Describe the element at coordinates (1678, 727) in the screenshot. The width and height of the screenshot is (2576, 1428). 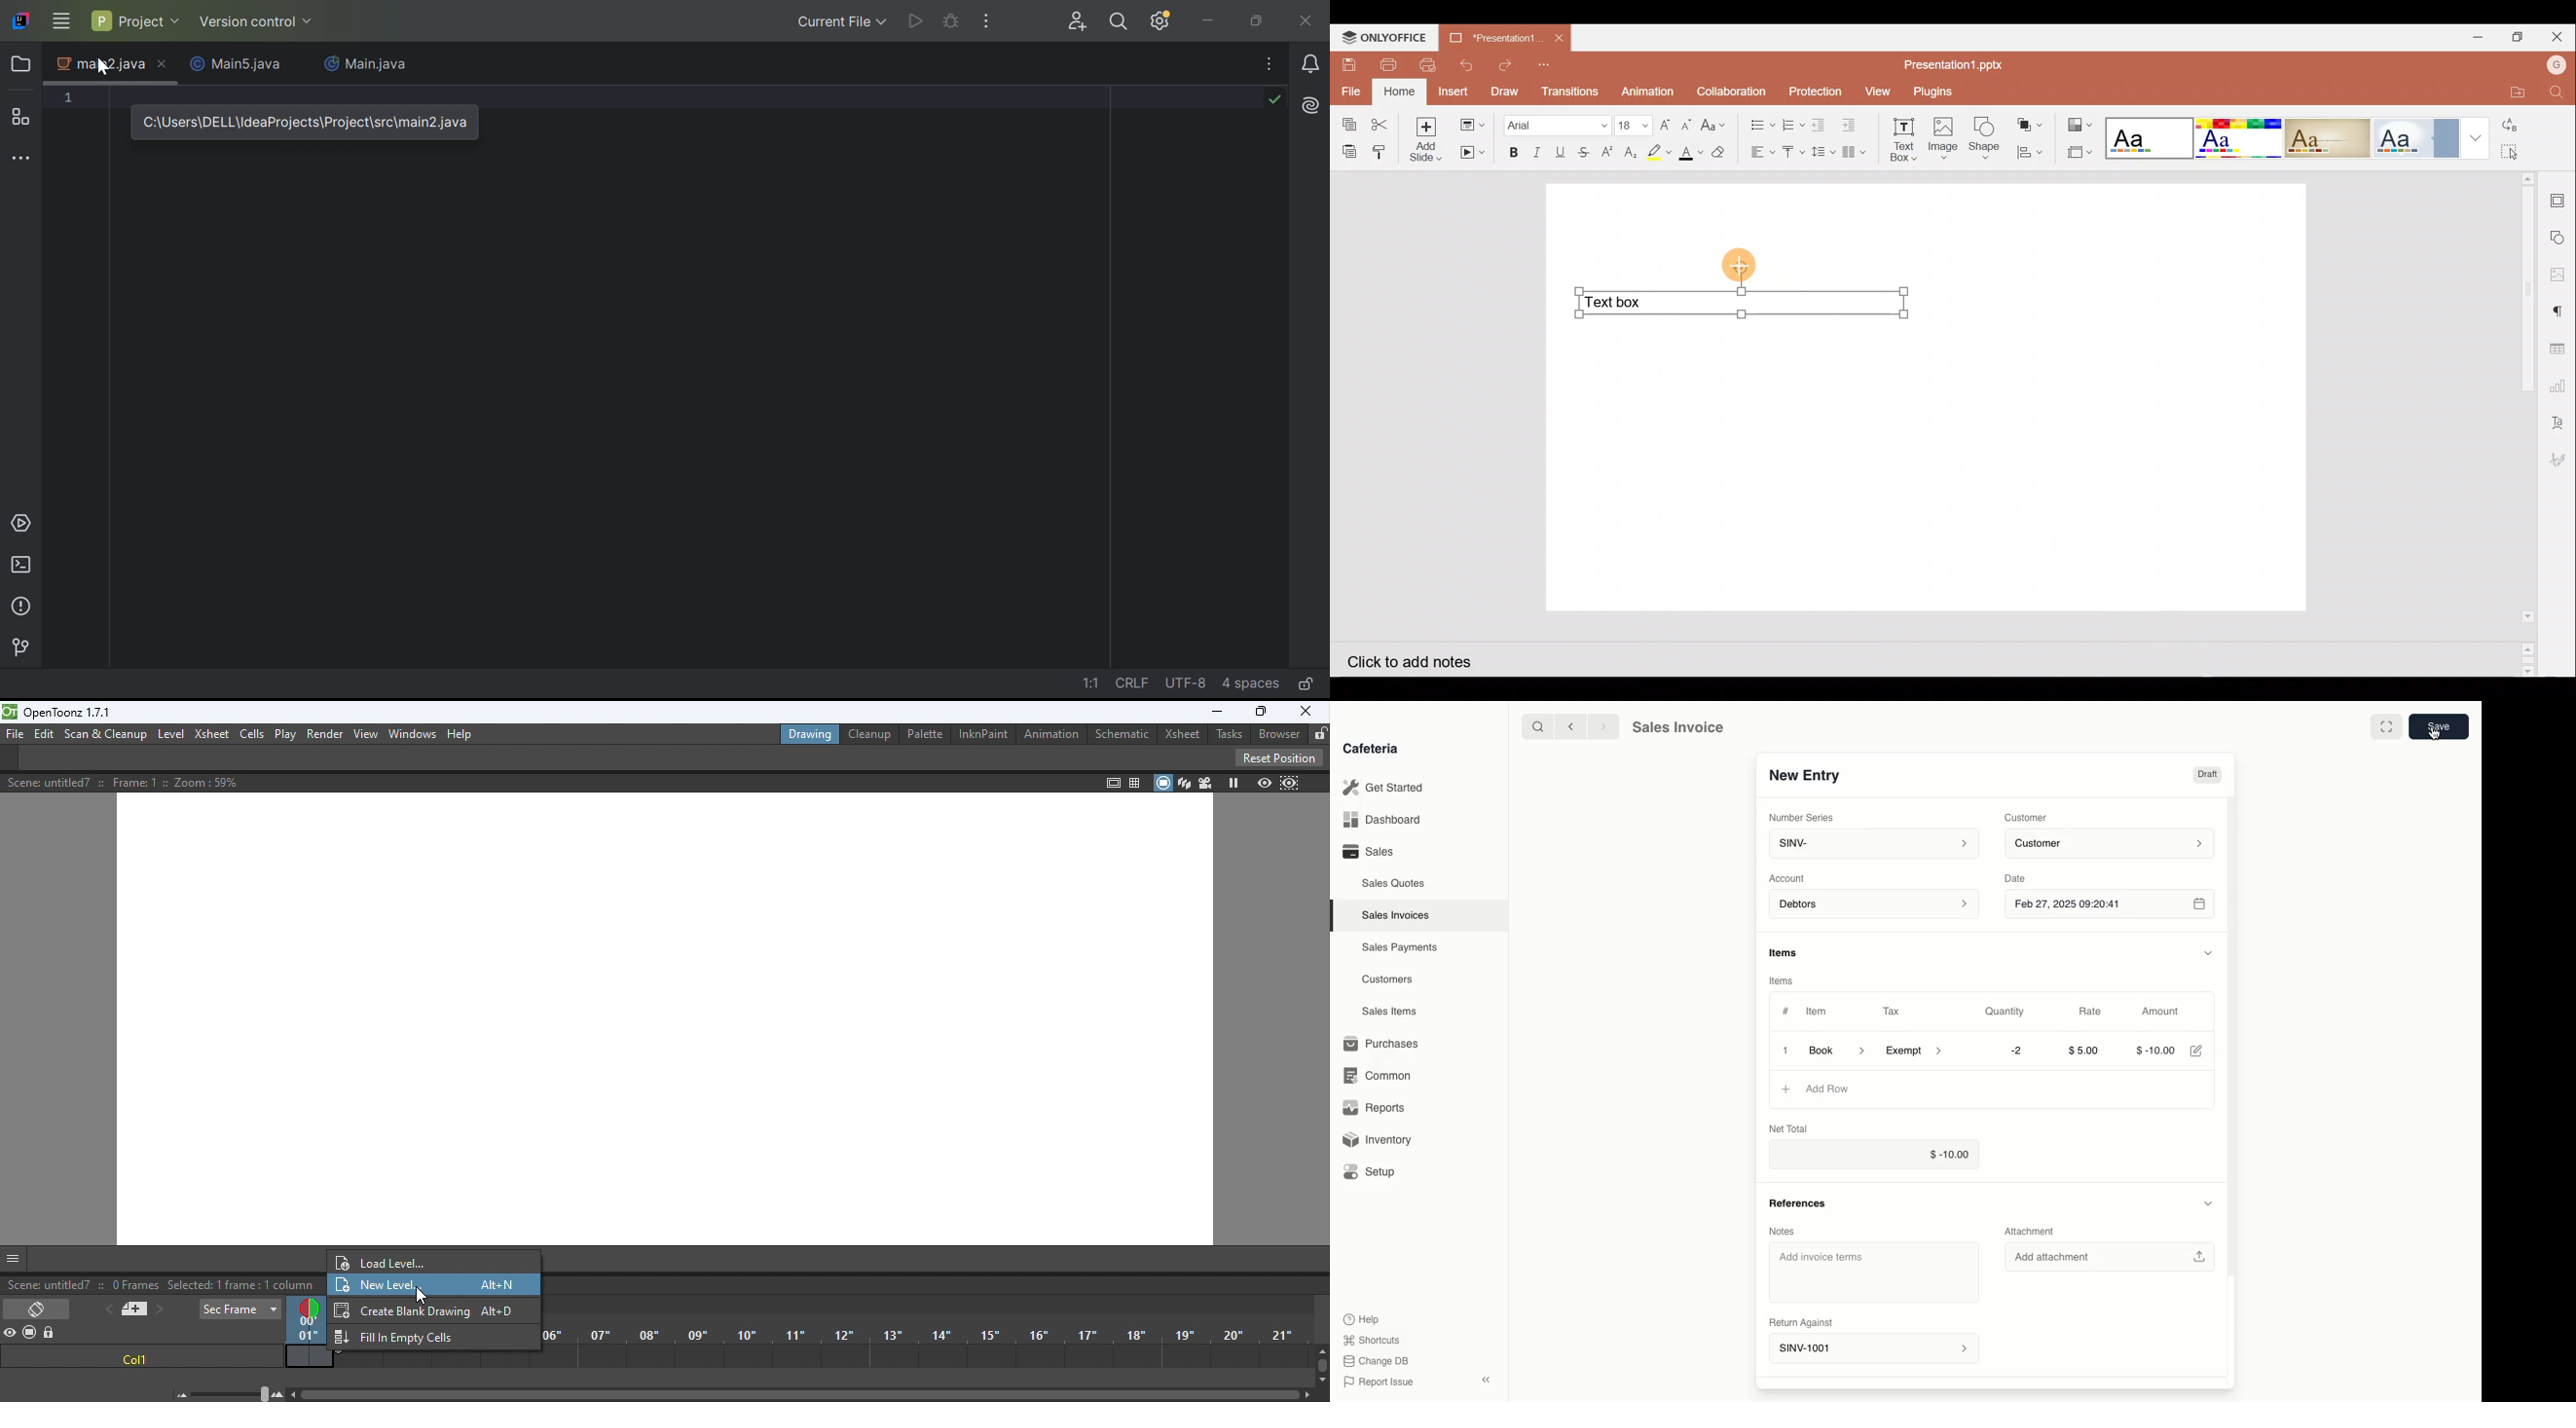
I see `Sales Invoice` at that location.